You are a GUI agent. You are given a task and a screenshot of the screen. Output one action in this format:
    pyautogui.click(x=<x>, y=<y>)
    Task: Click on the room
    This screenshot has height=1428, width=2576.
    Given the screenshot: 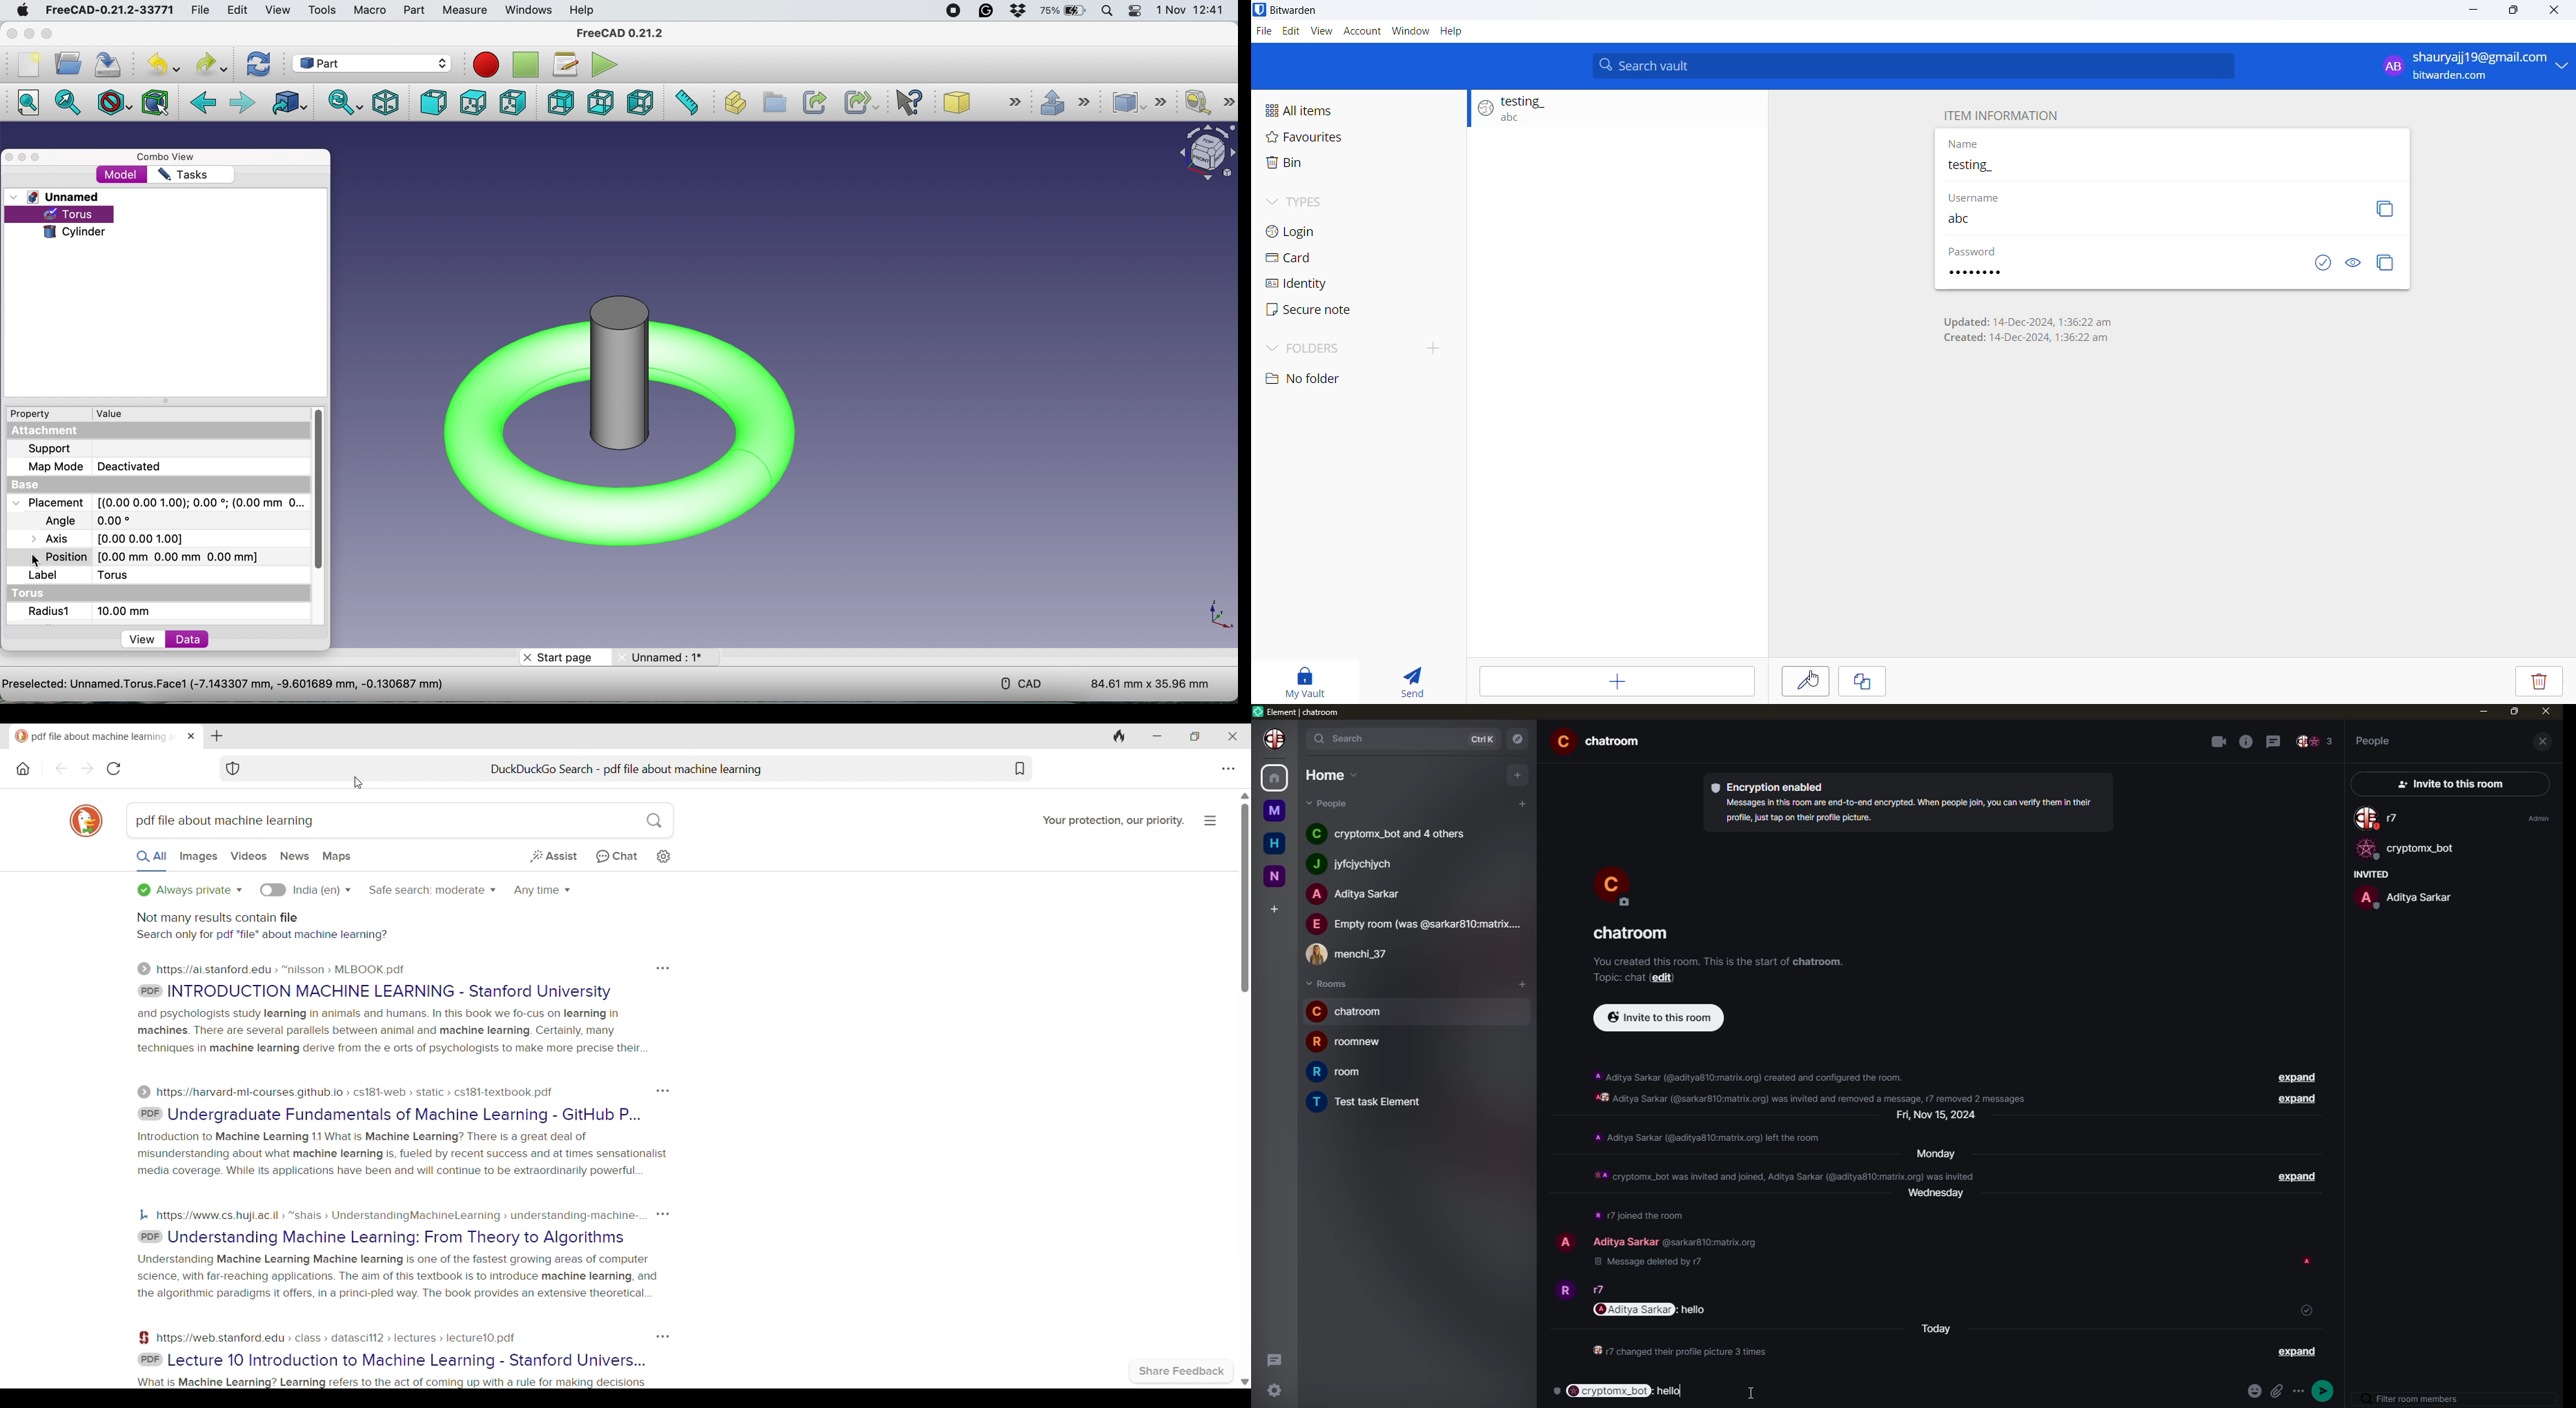 What is the action you would take?
    pyautogui.click(x=1348, y=1040)
    